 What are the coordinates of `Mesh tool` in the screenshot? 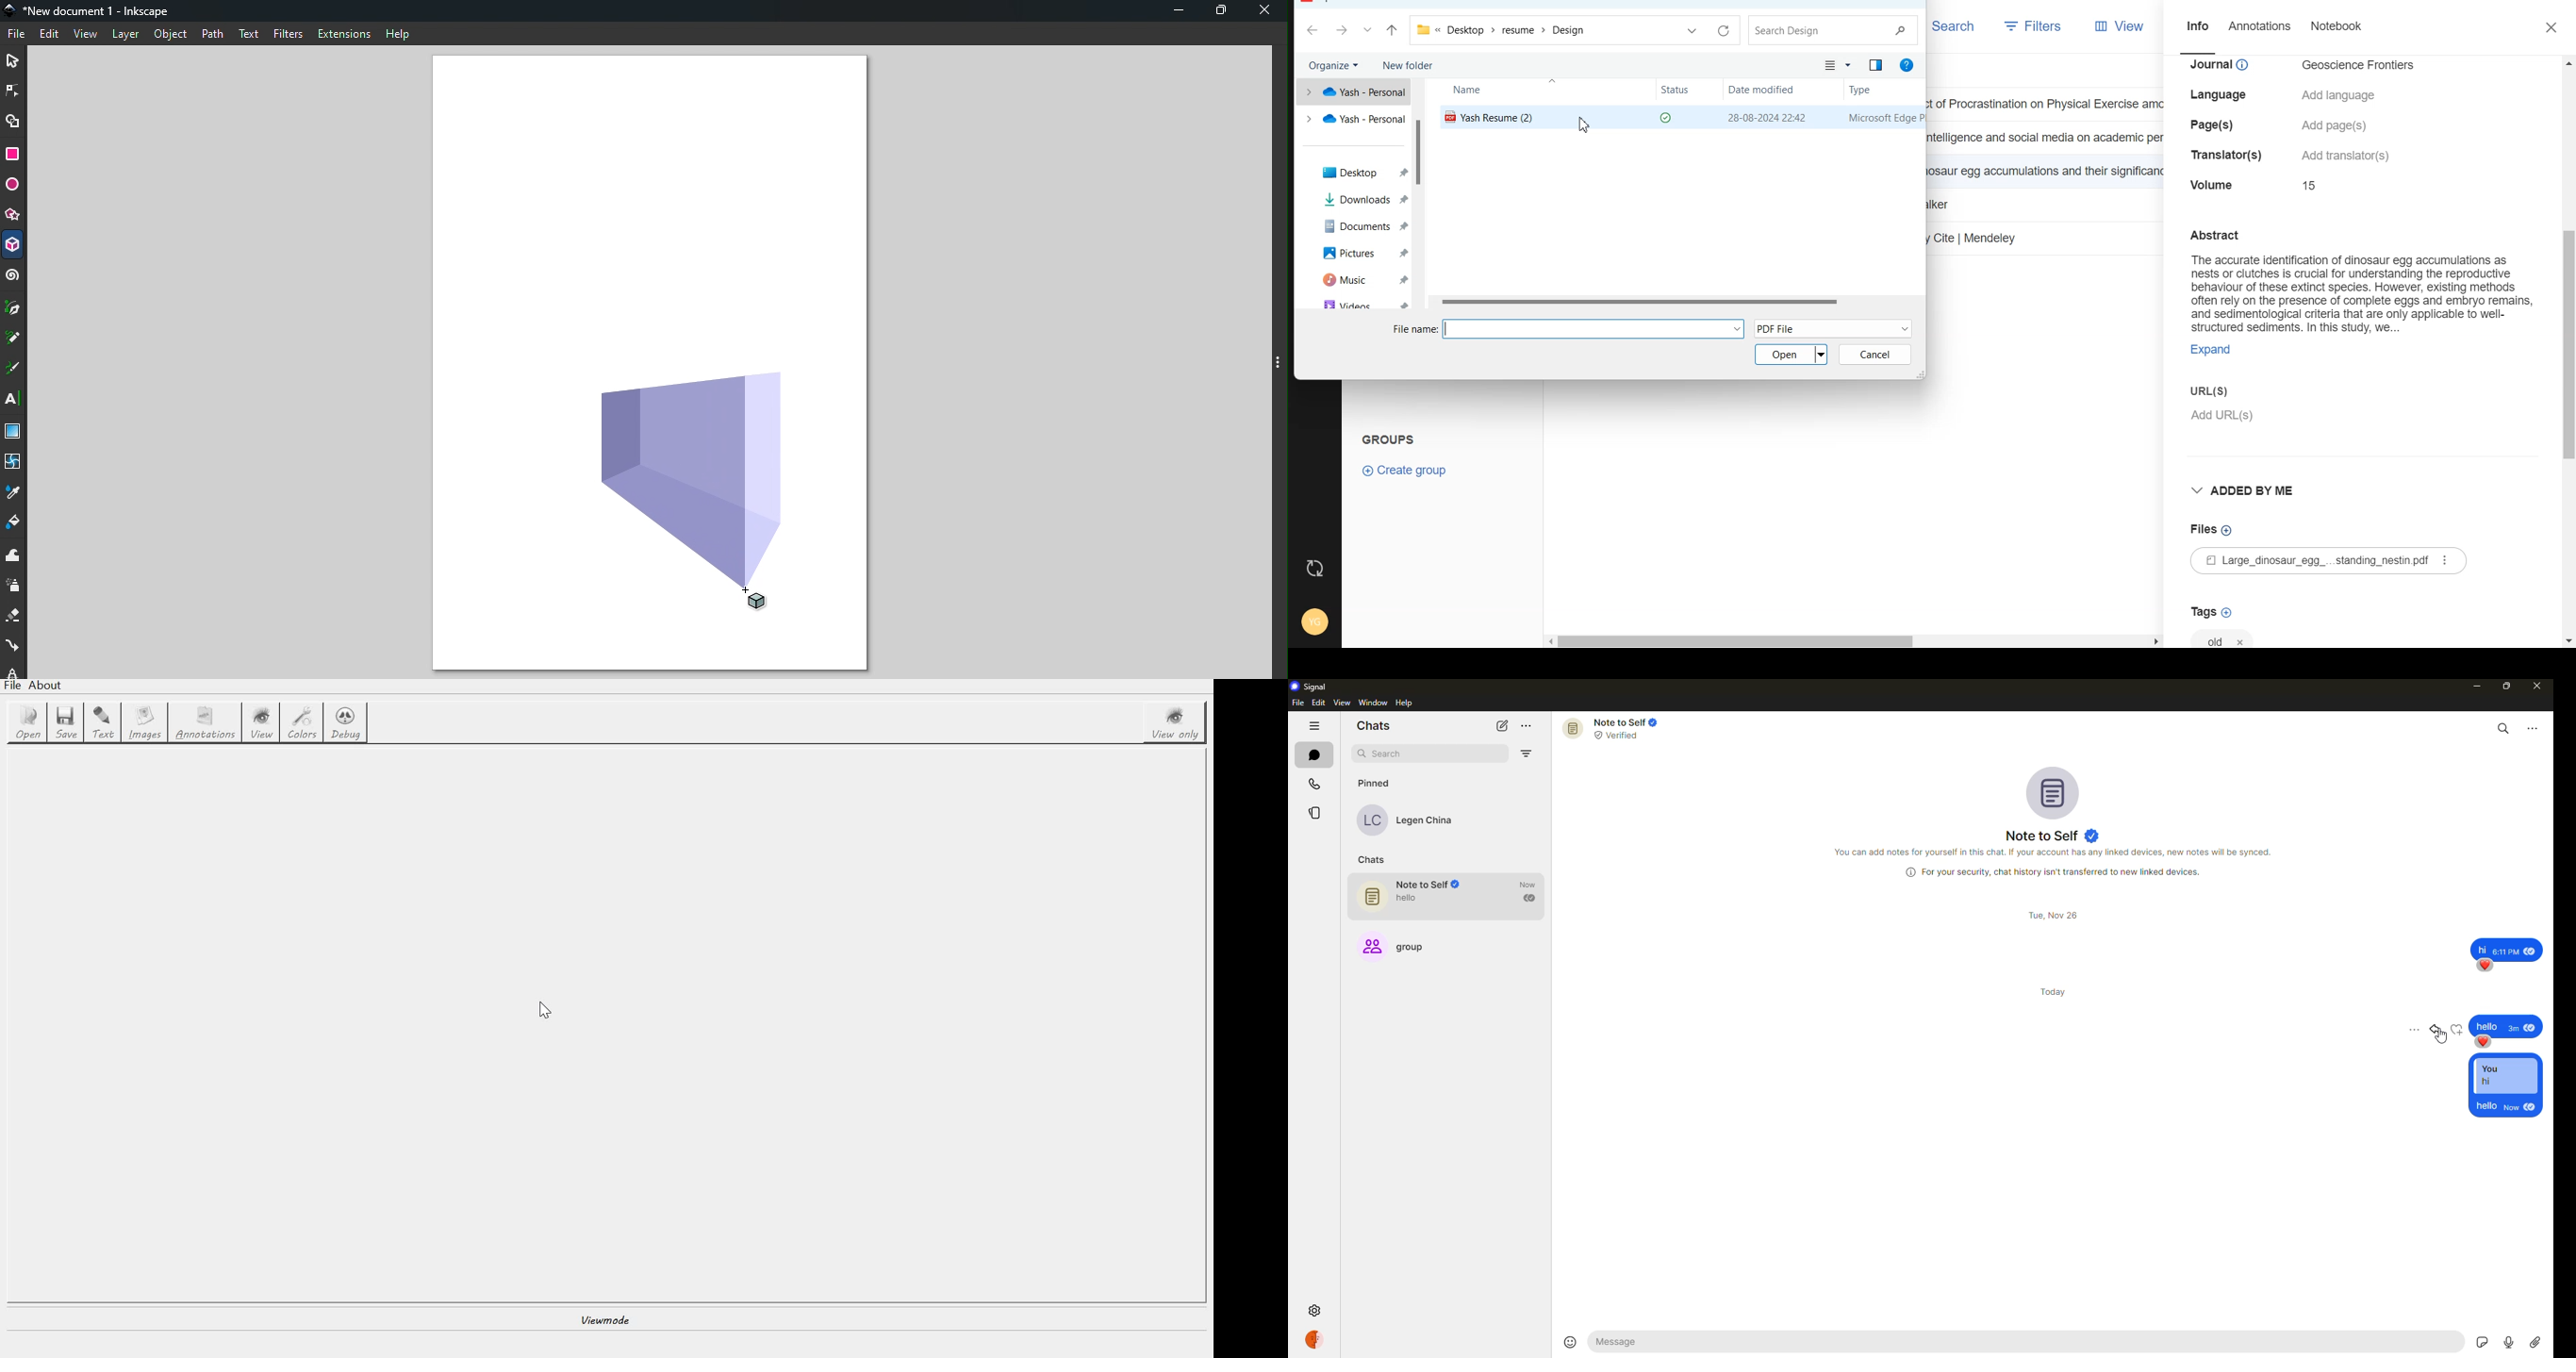 It's located at (13, 460).